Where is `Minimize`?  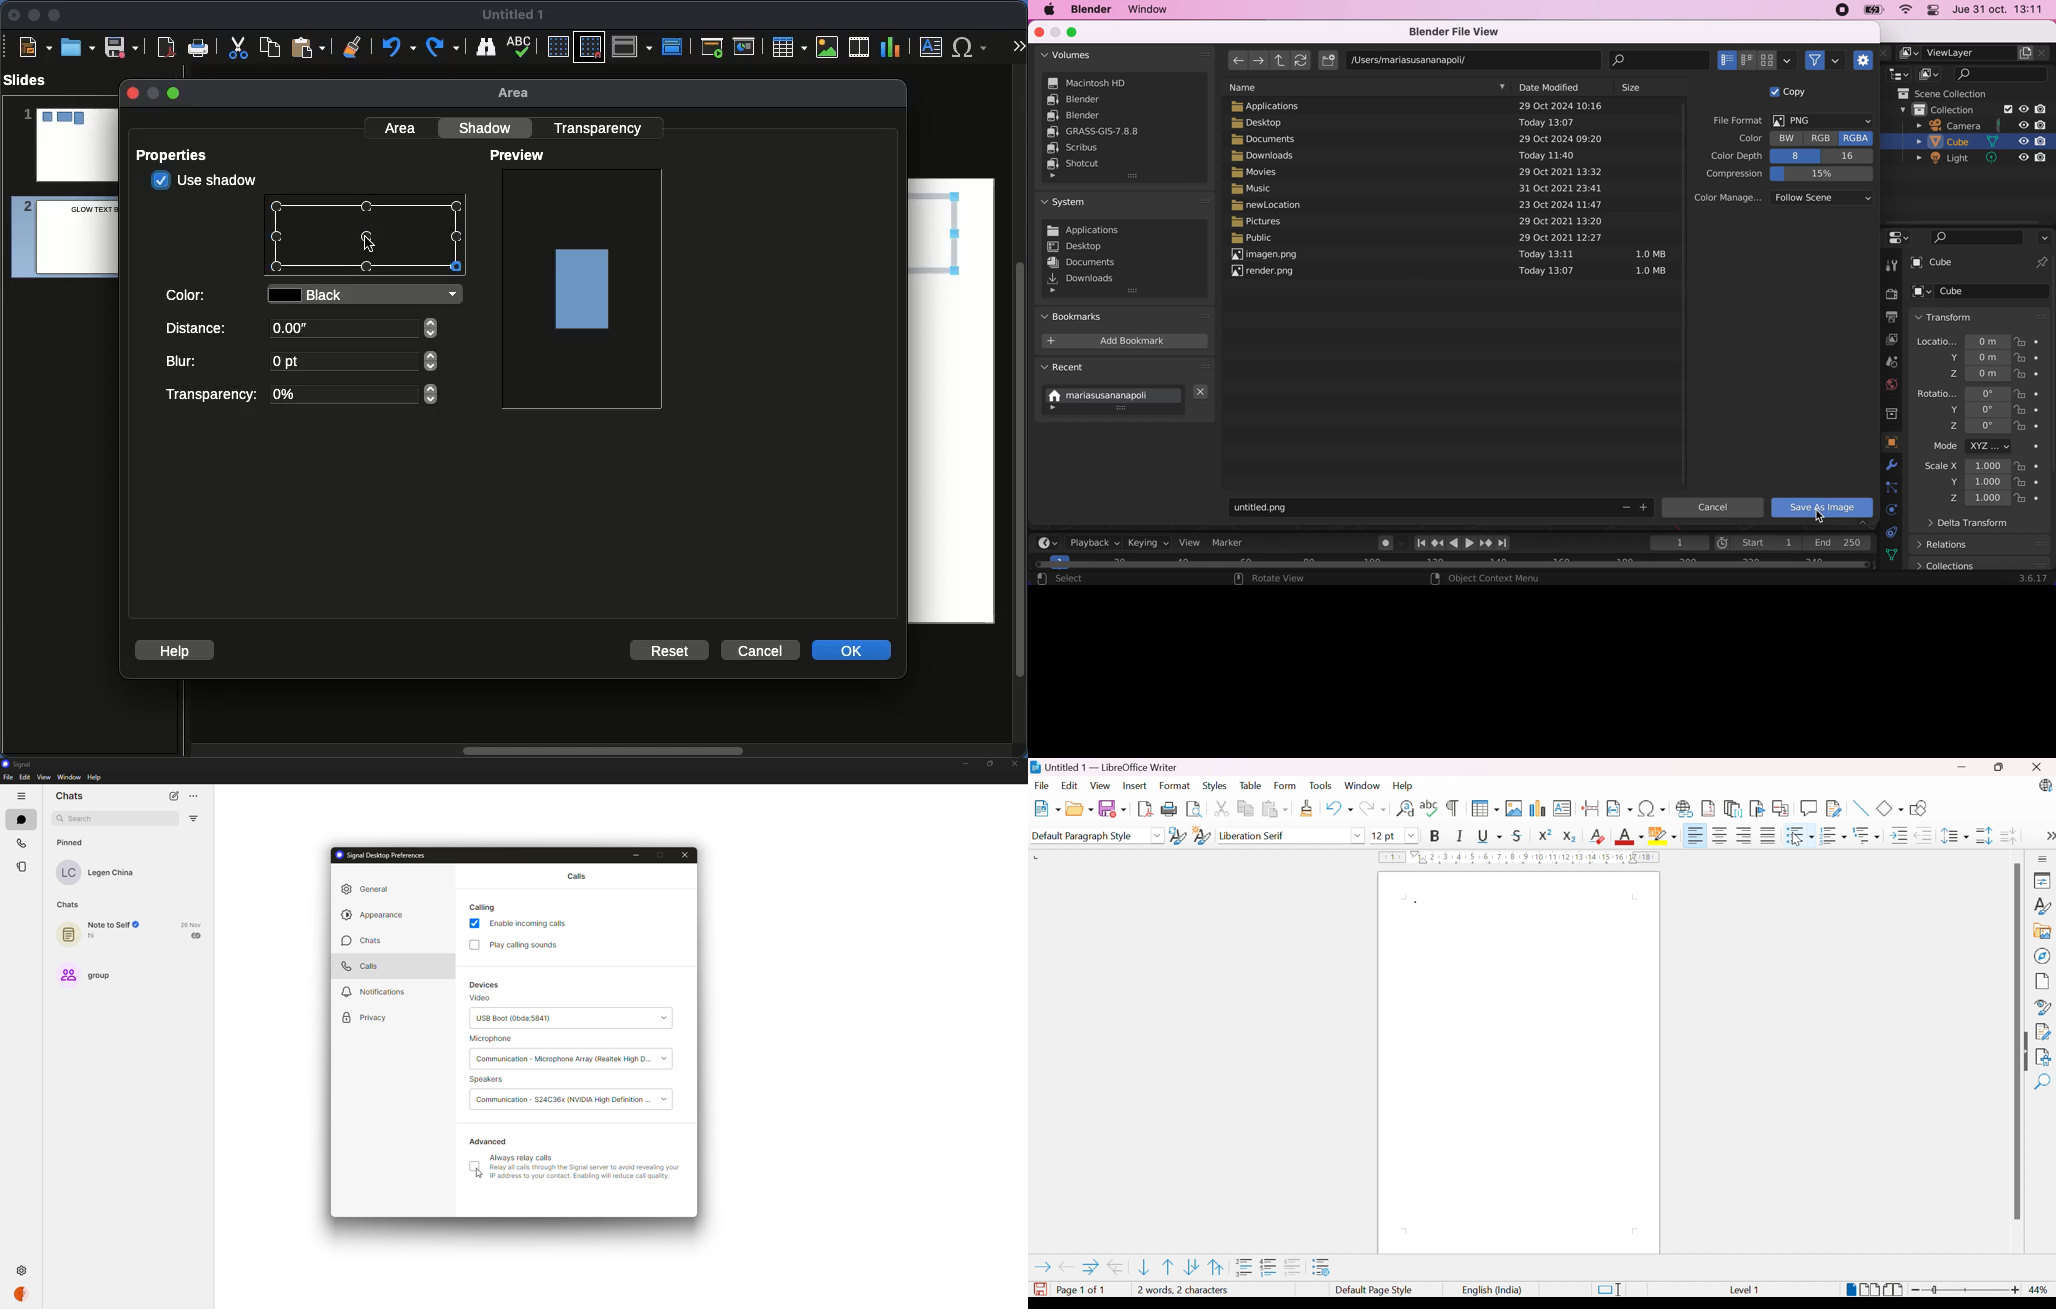
Minimize is located at coordinates (33, 14).